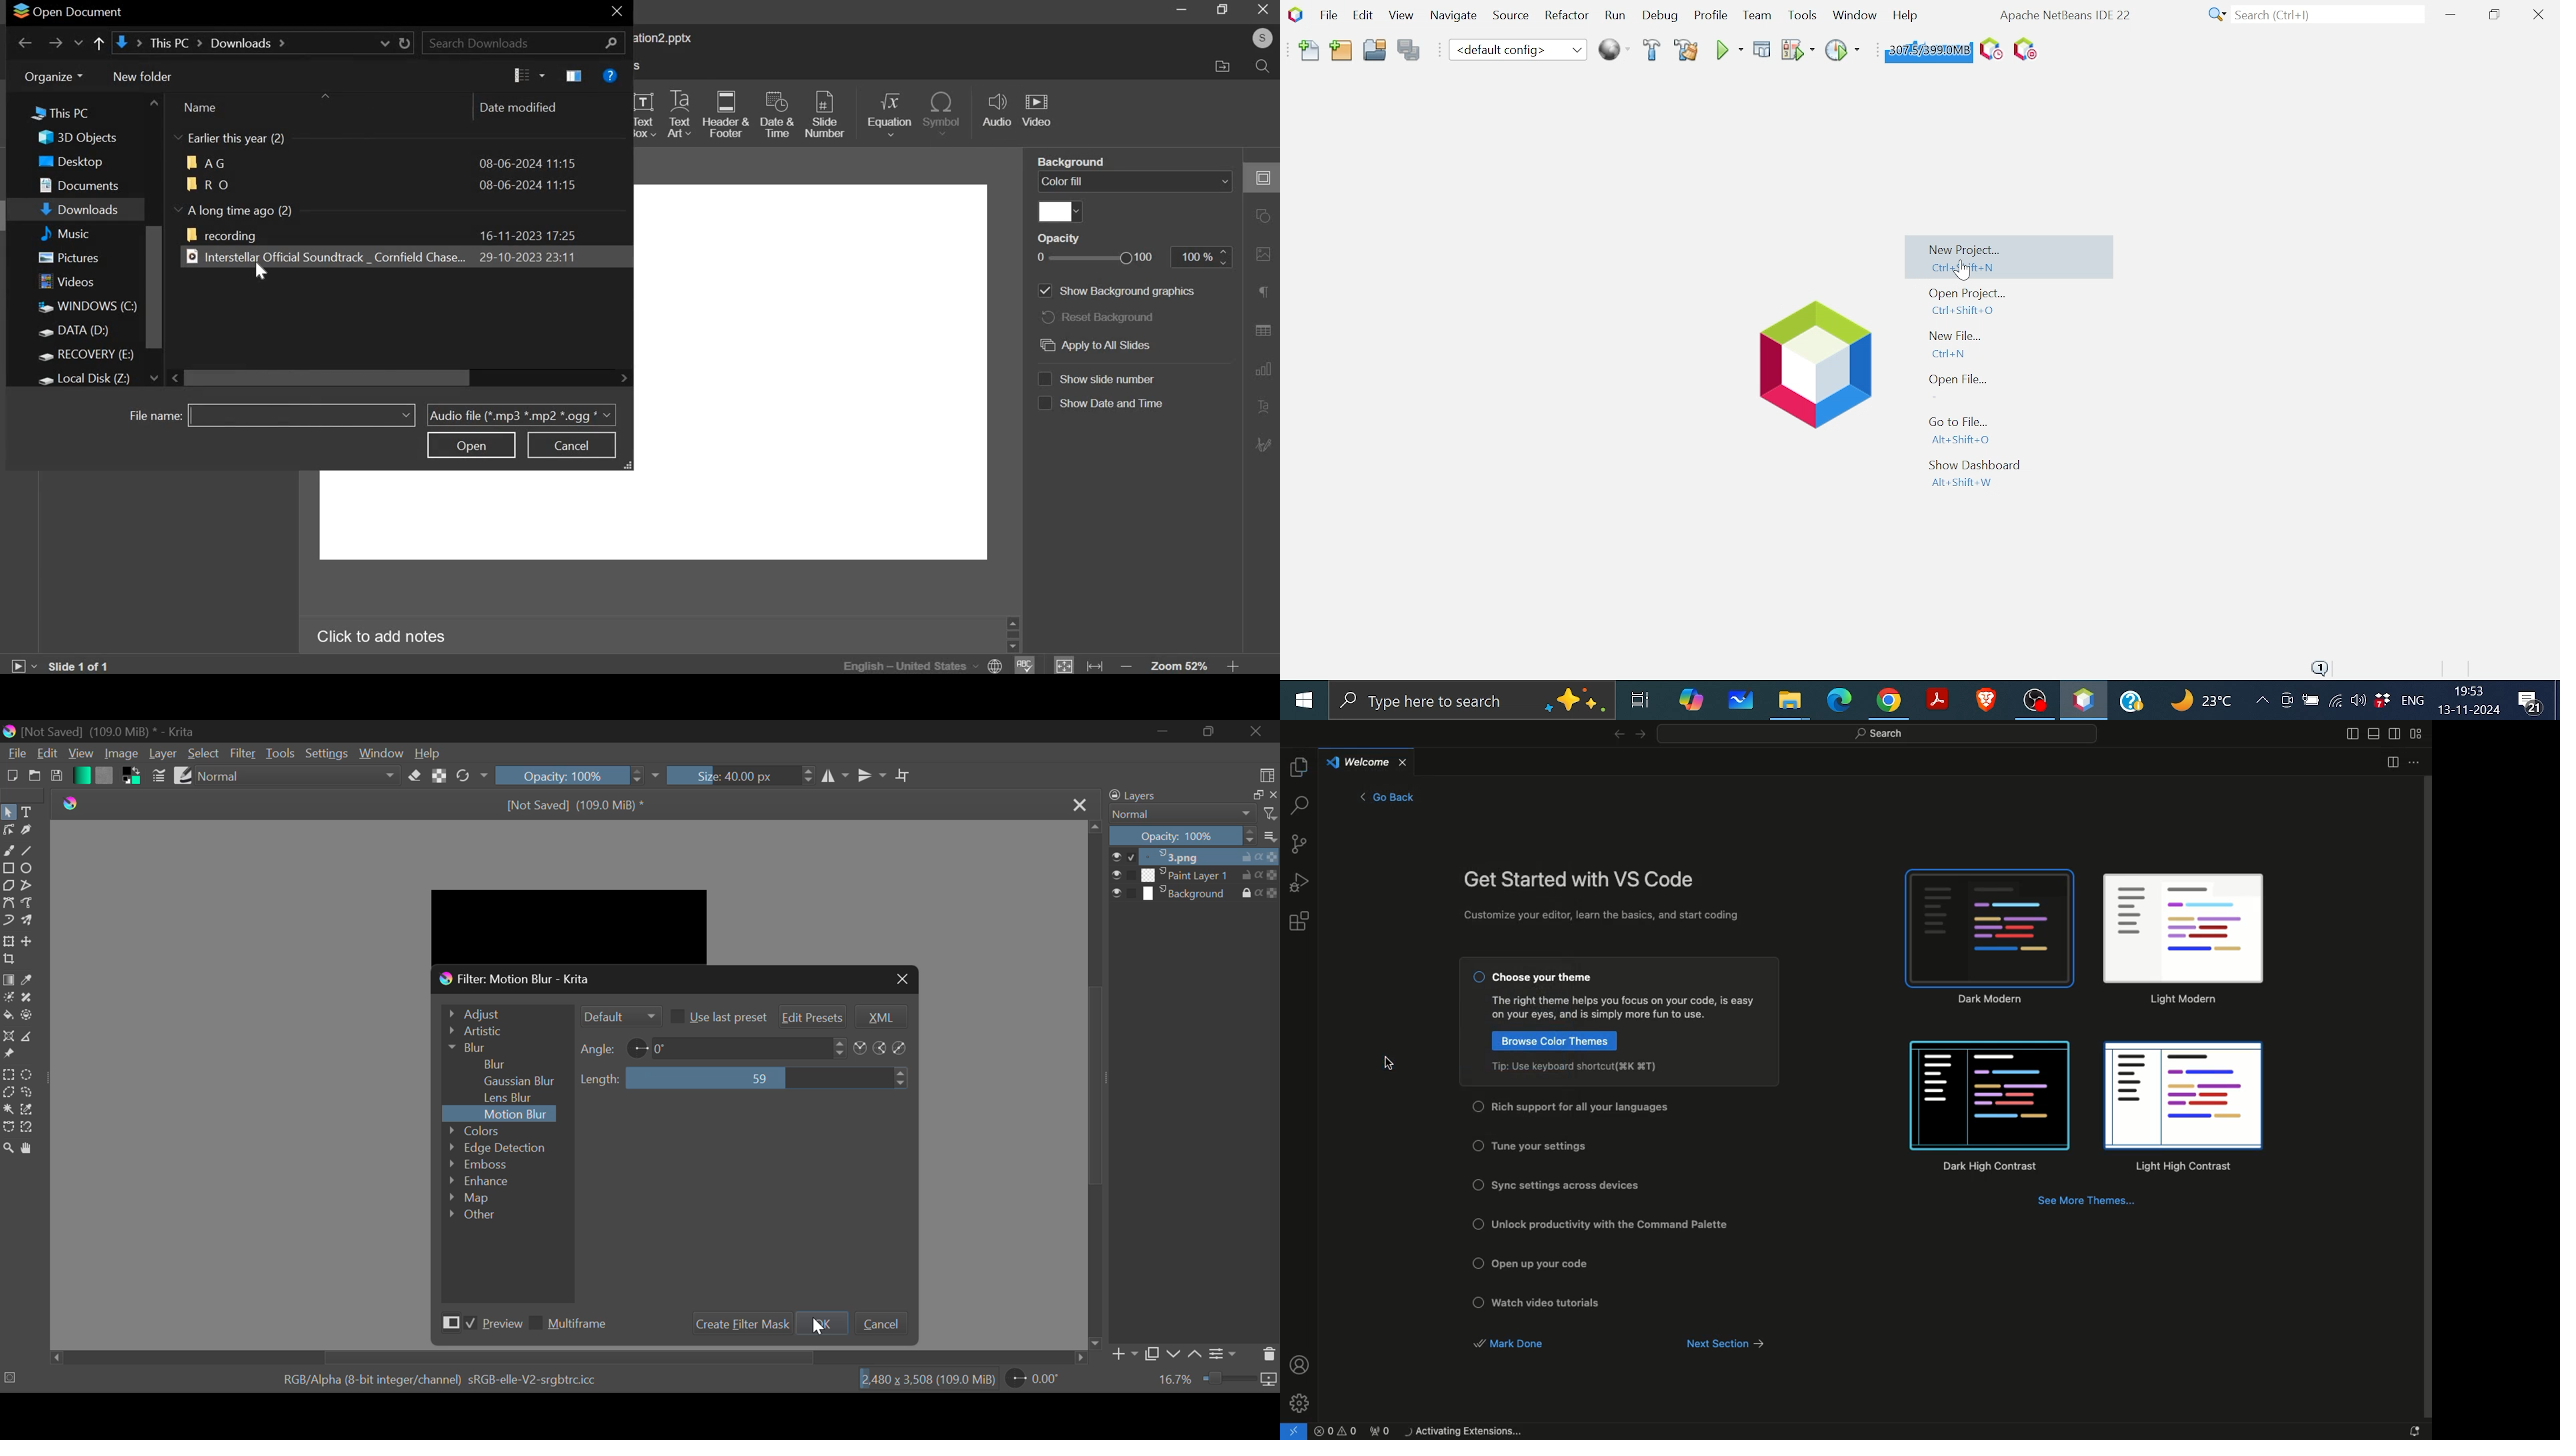 This screenshot has width=2576, height=1456. What do you see at coordinates (493, 1130) in the screenshot?
I see `Colors` at bounding box center [493, 1130].